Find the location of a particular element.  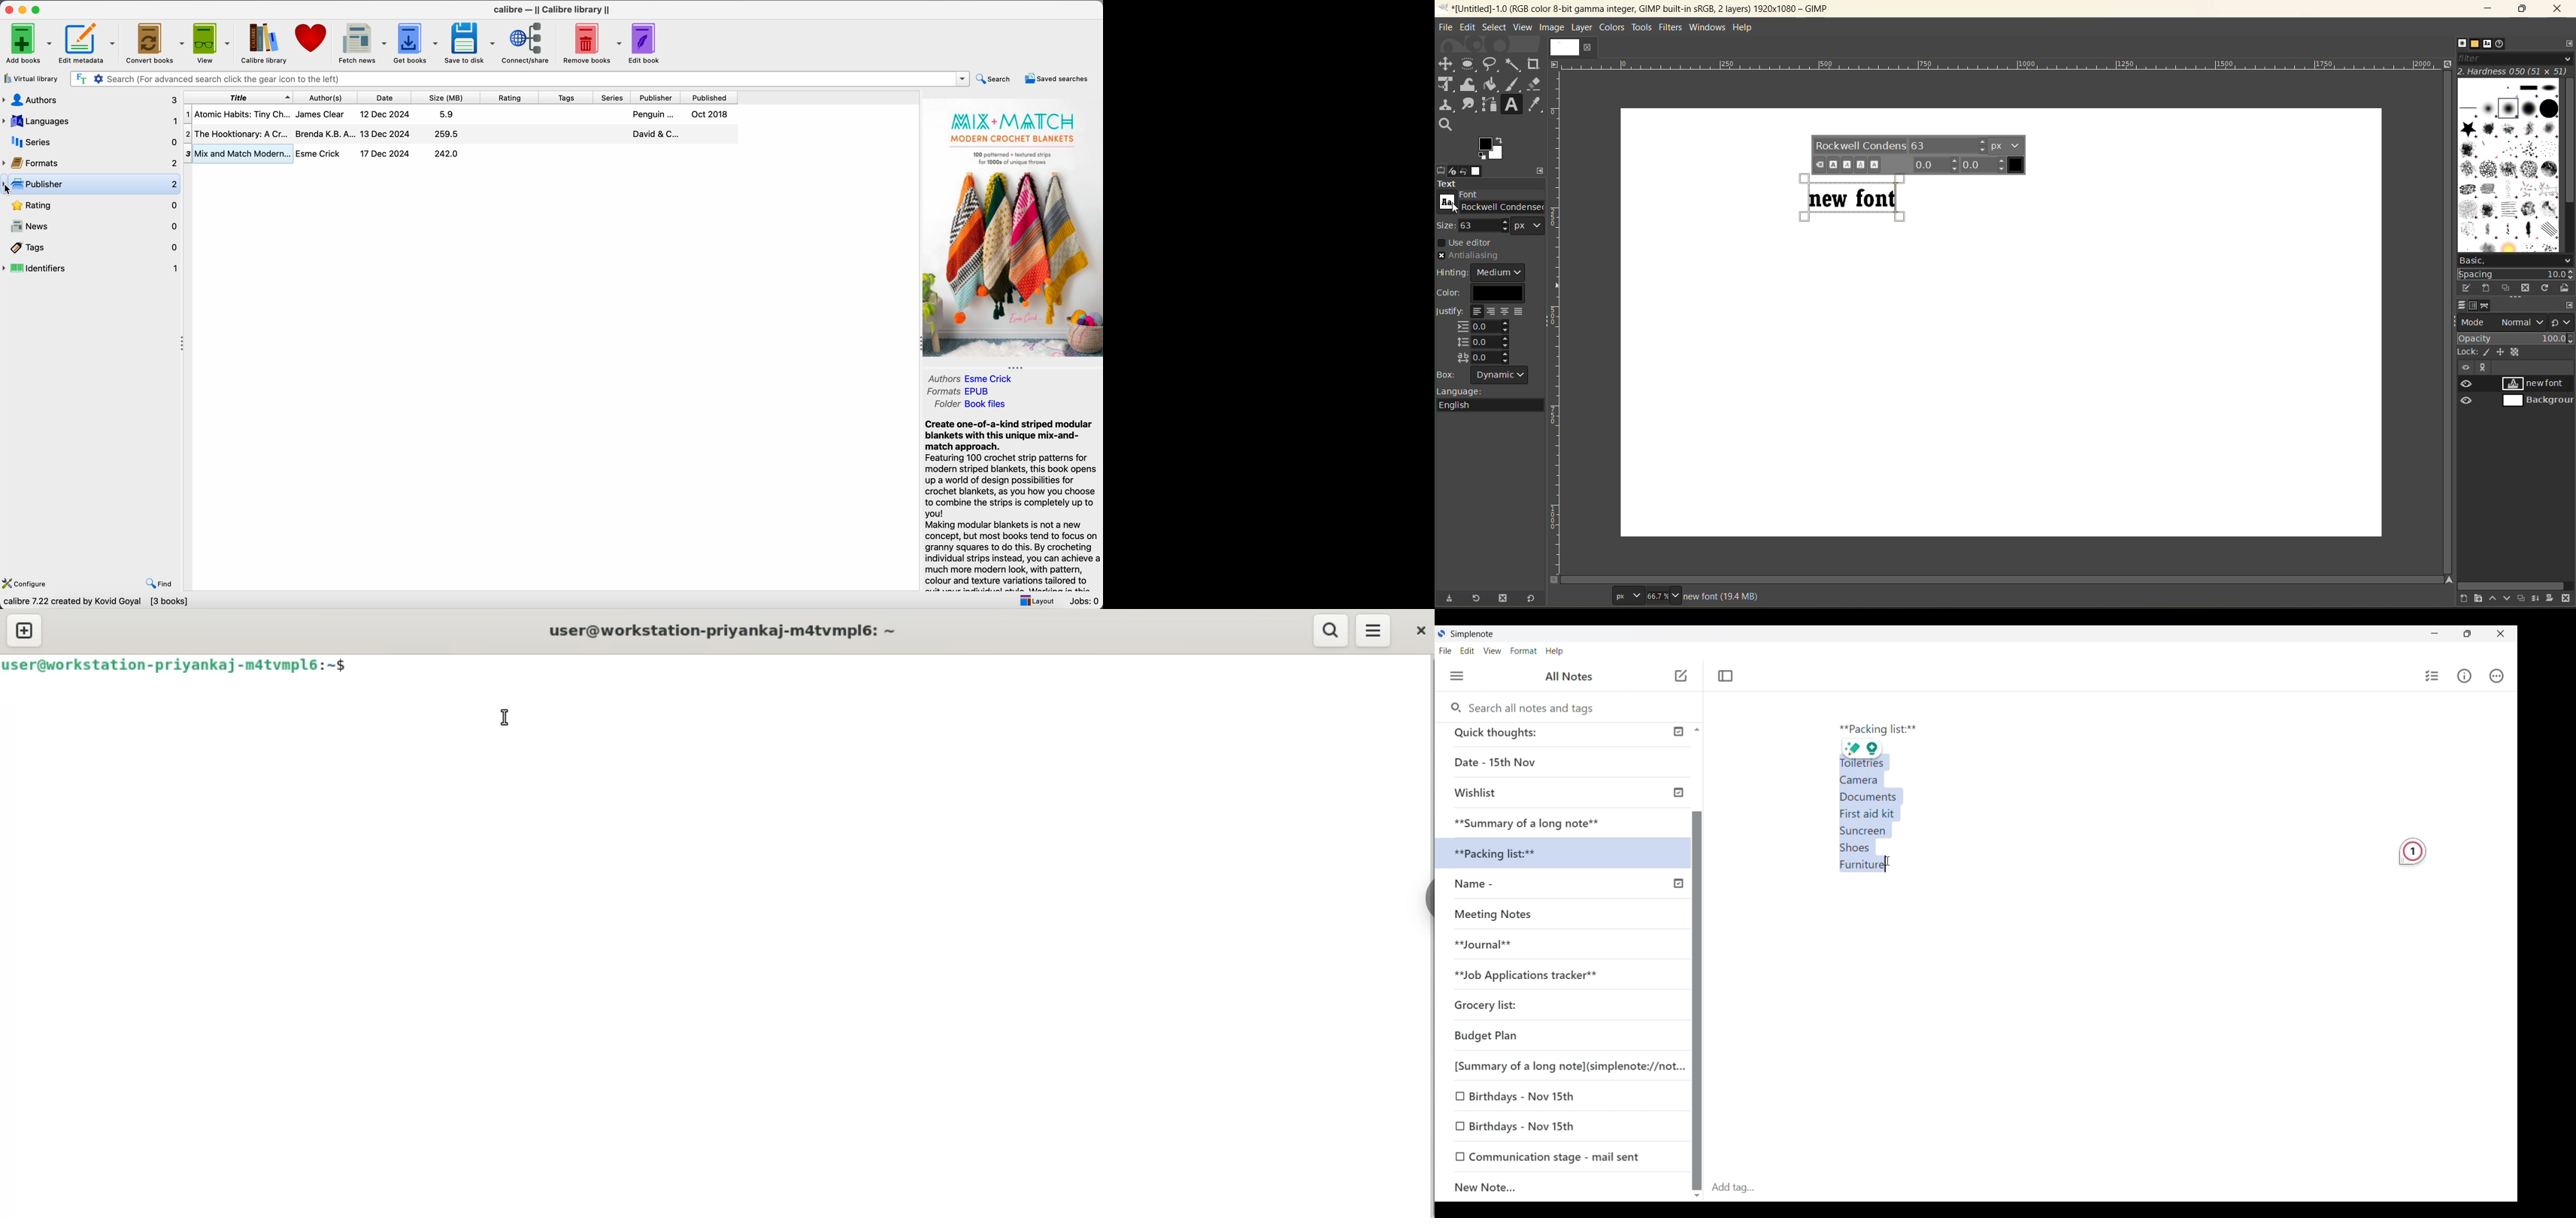

Menu is located at coordinates (1457, 676).